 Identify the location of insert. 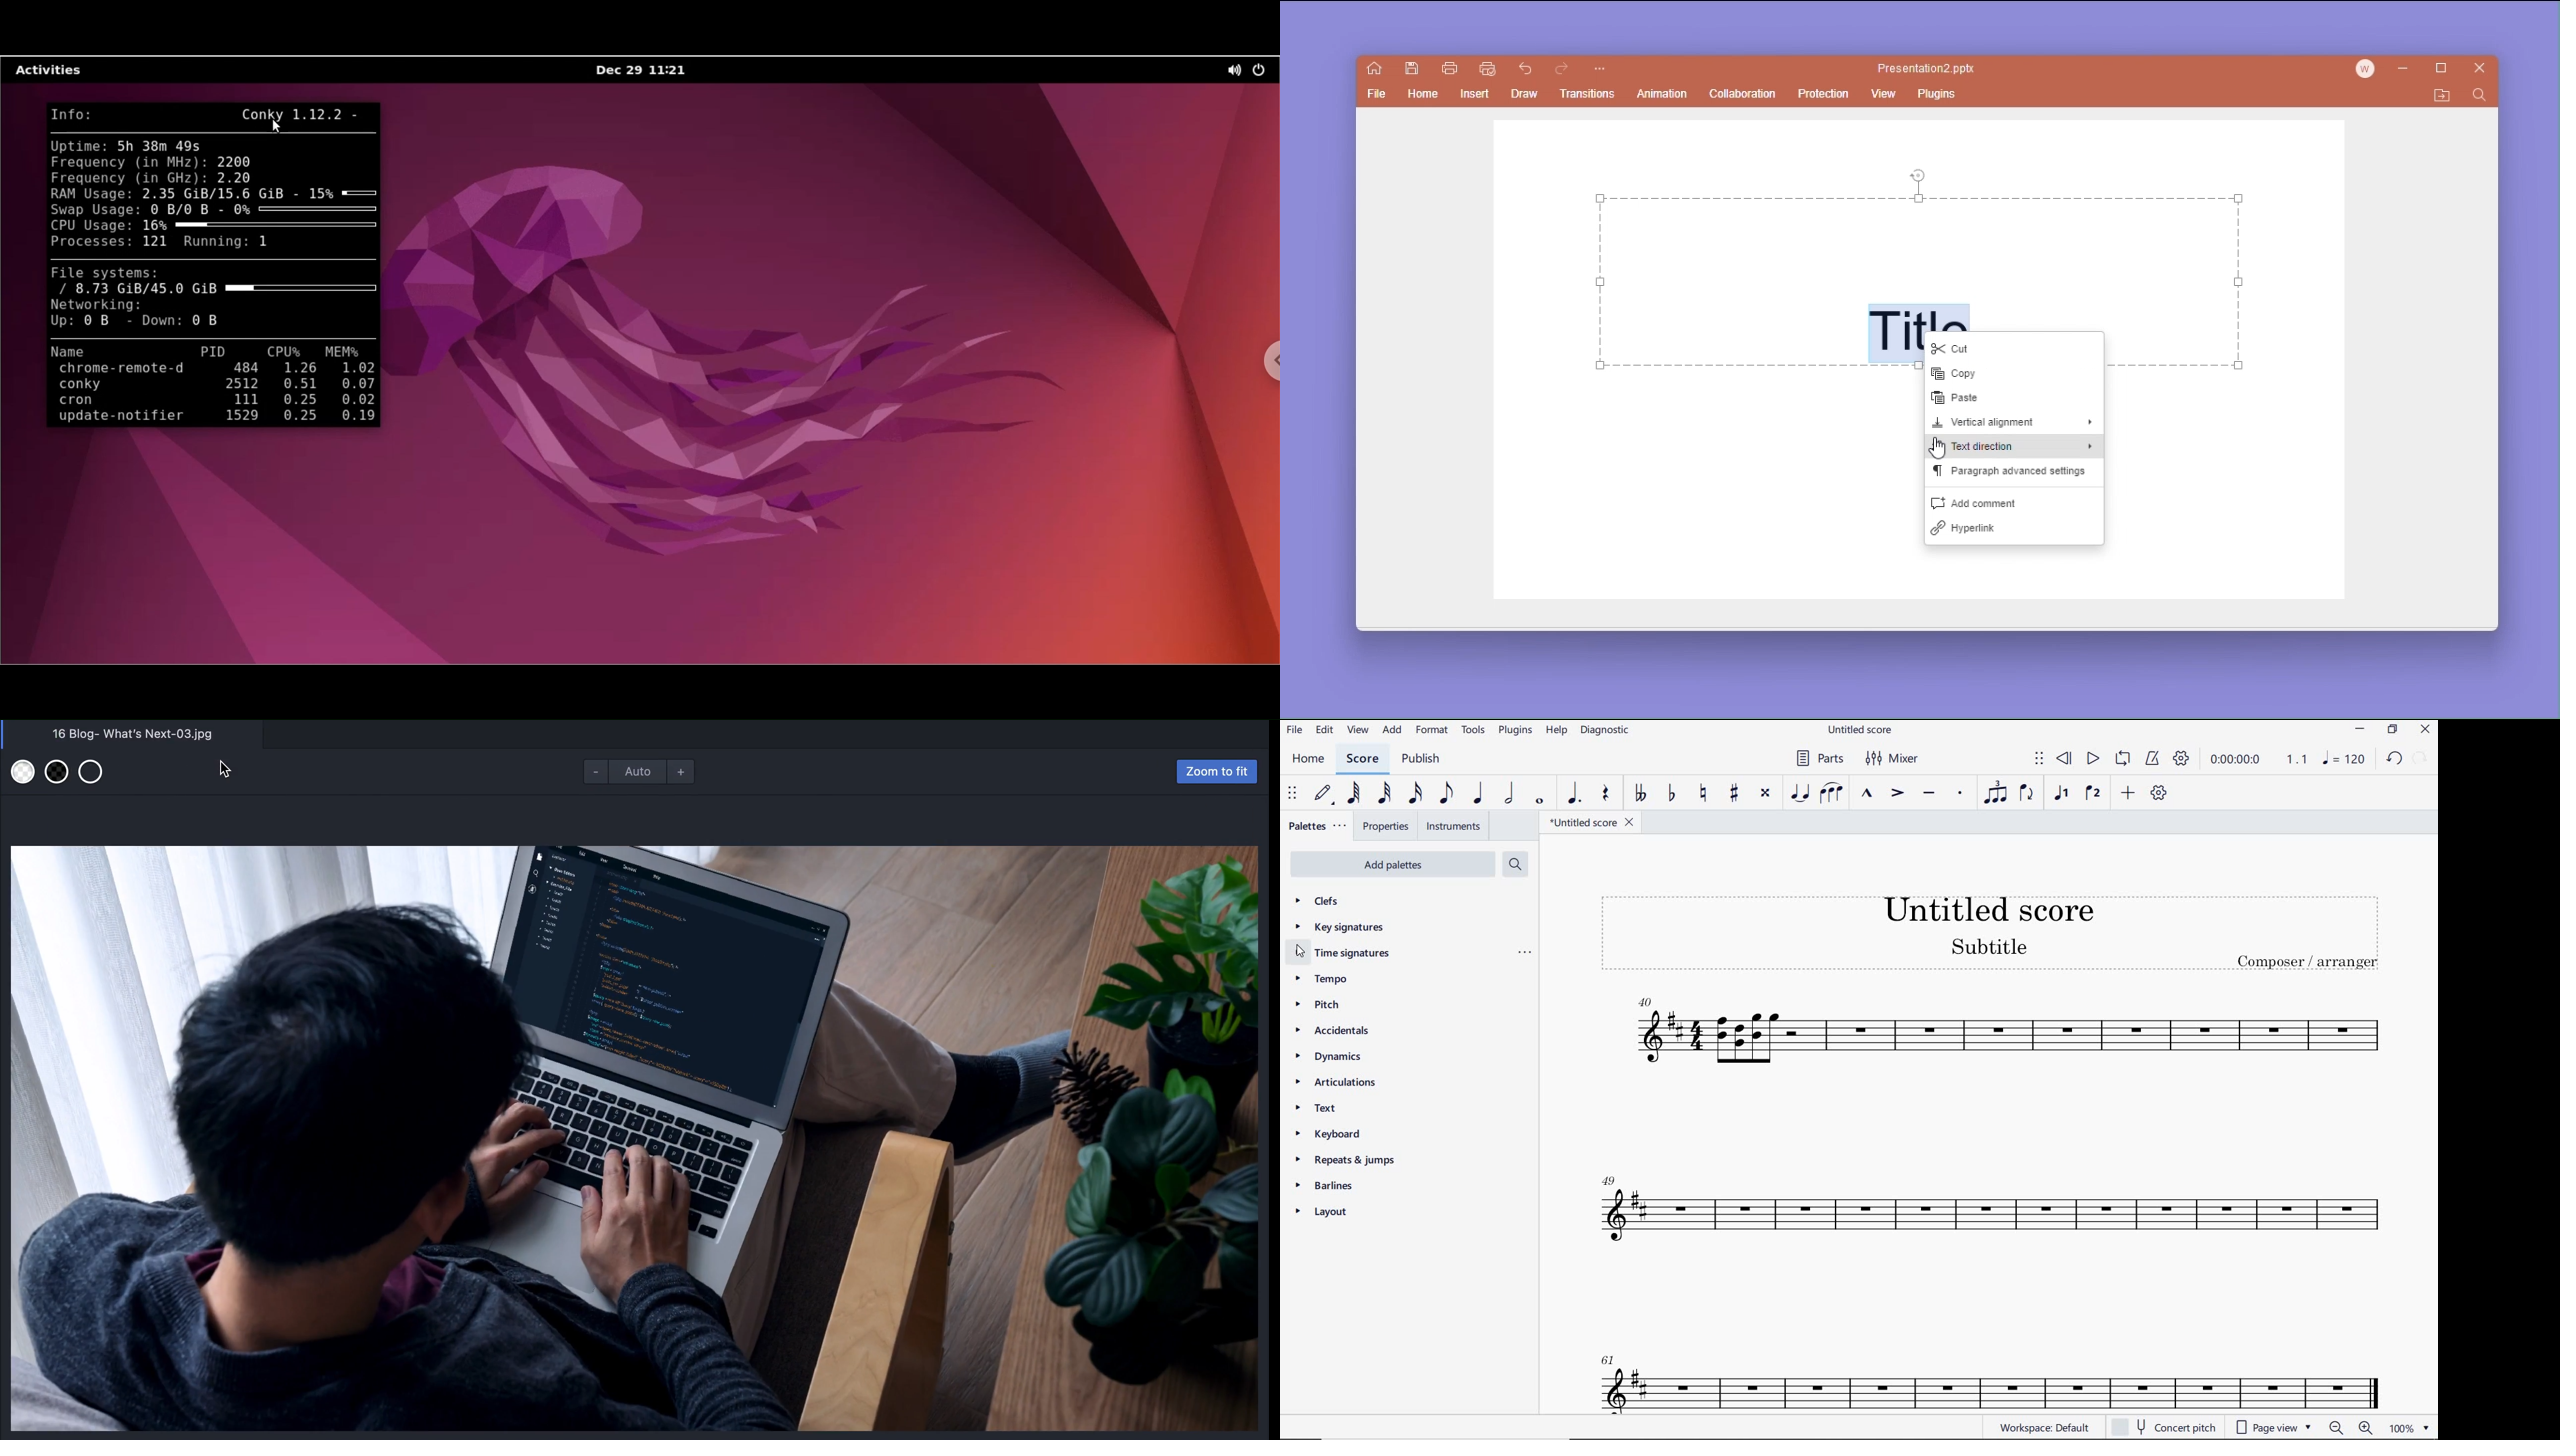
(1474, 96).